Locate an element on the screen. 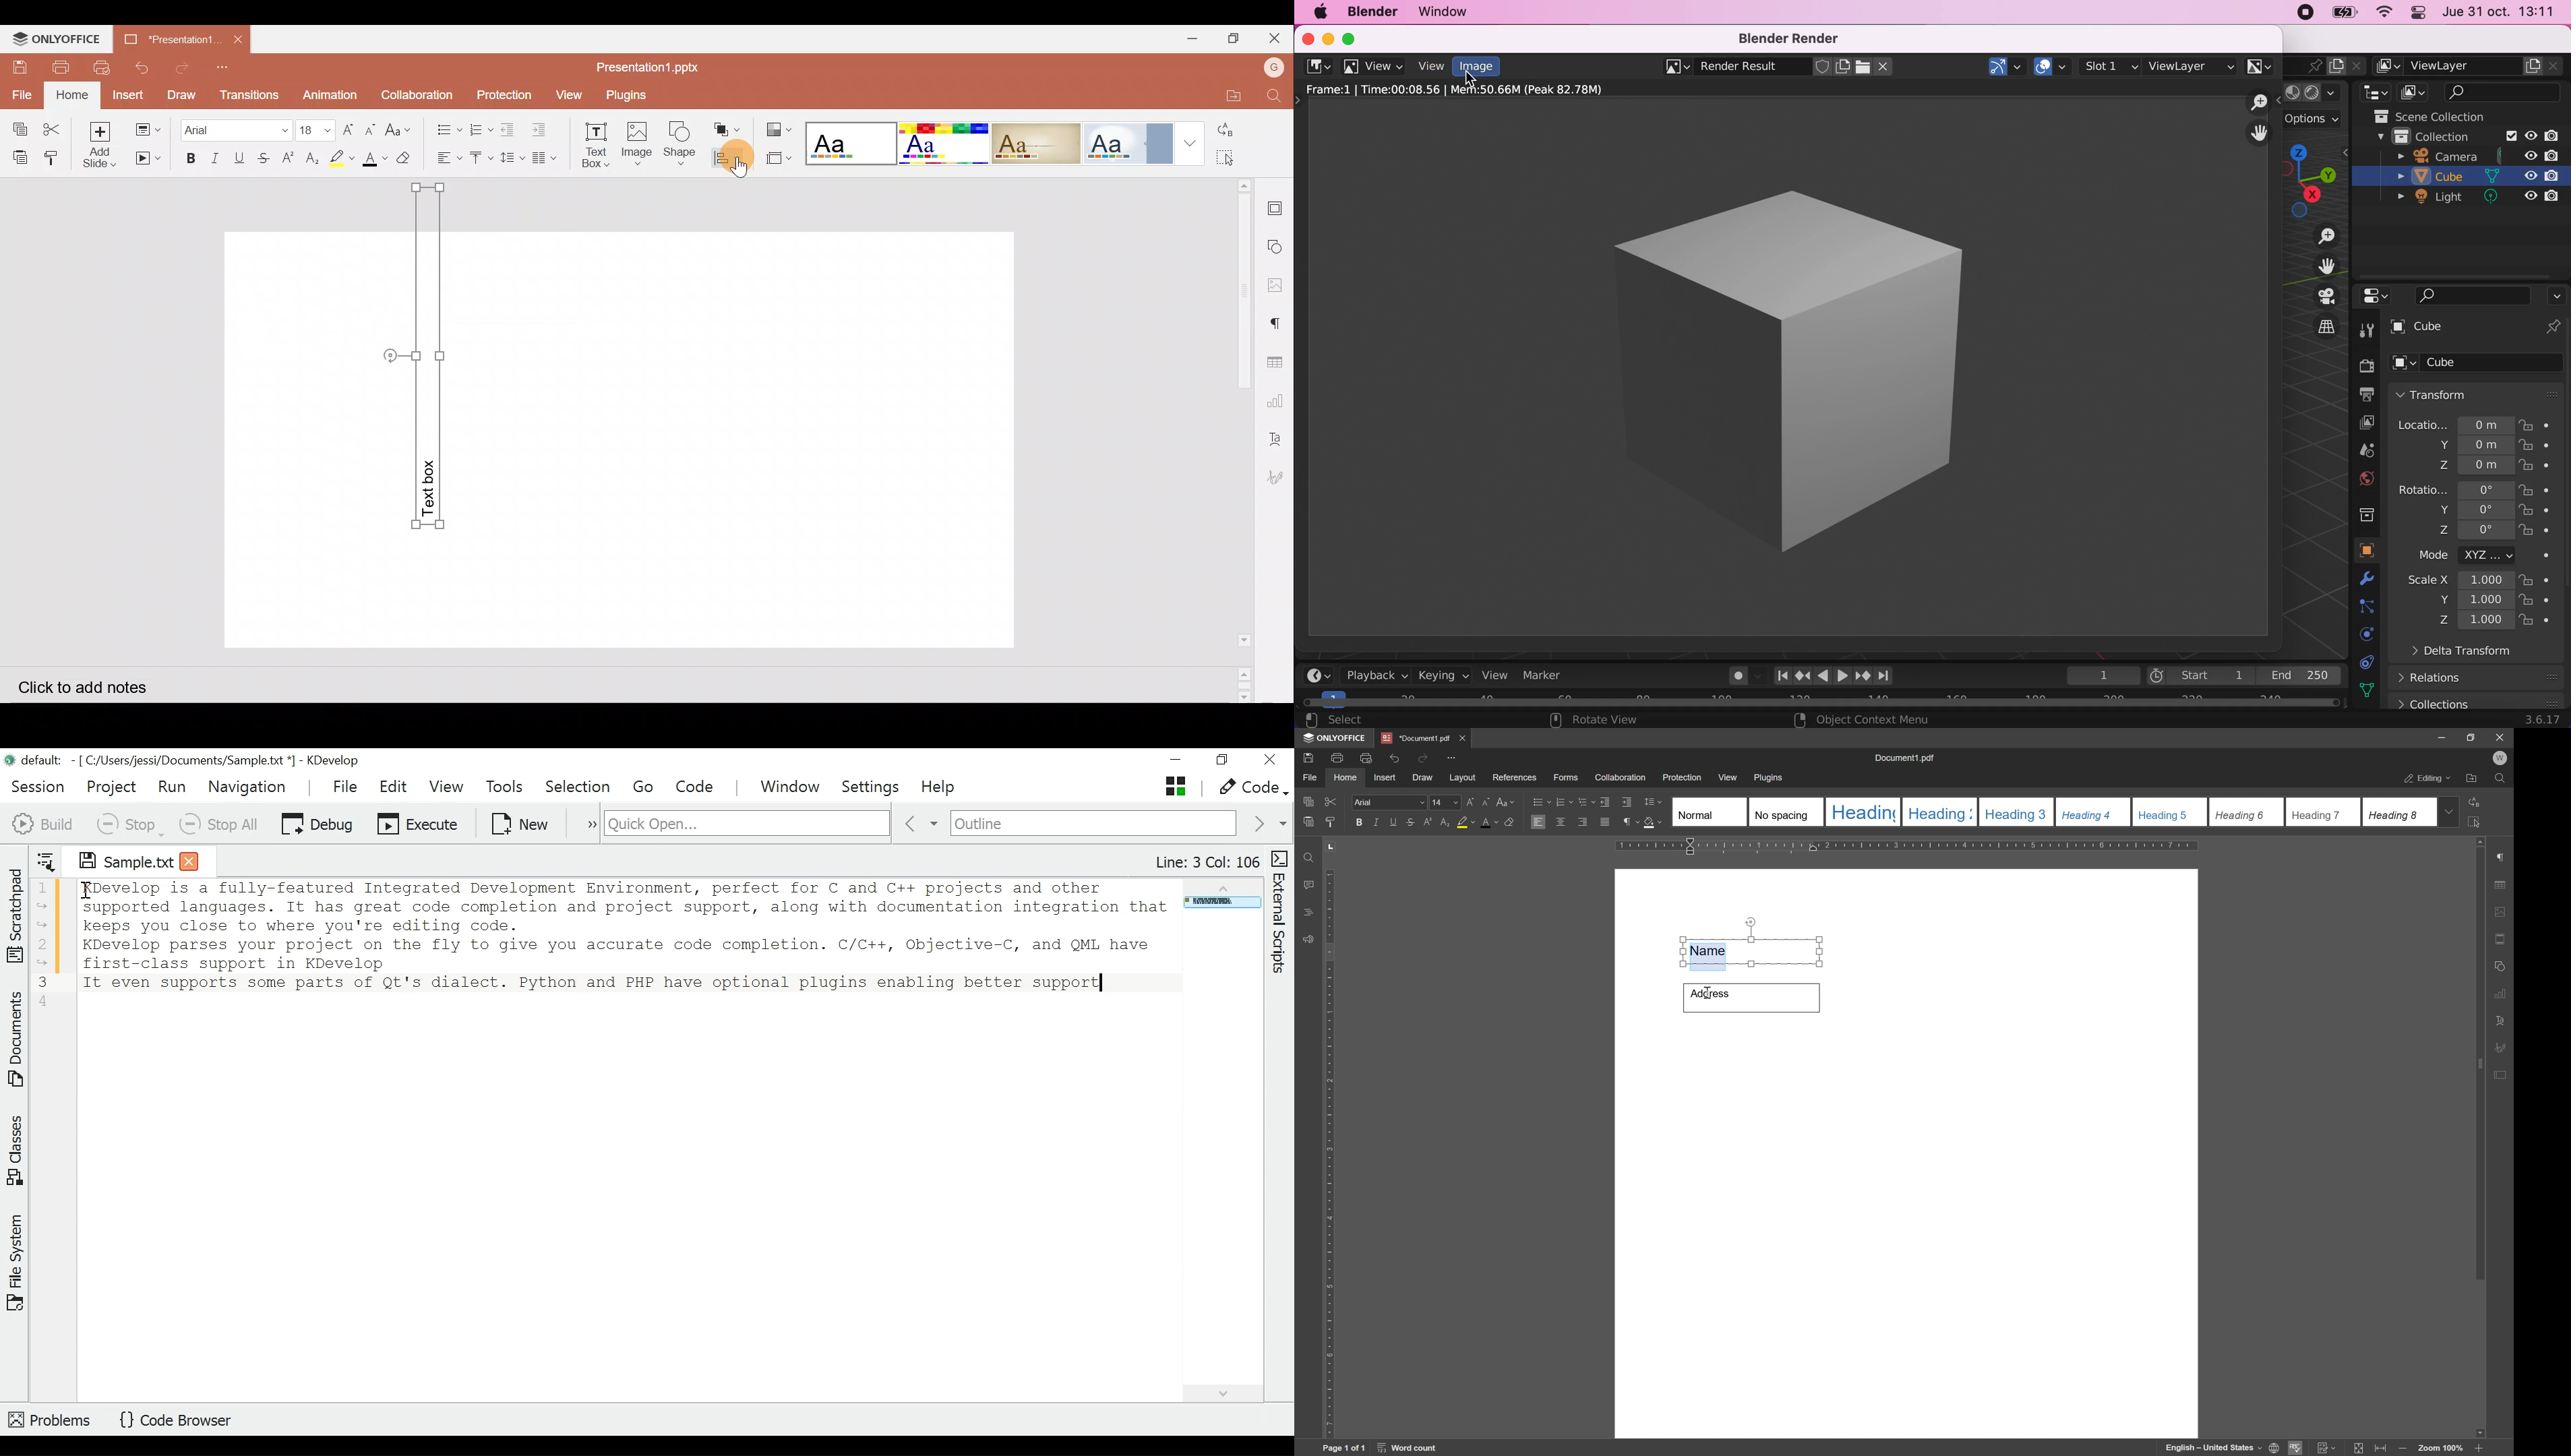  feedback & support is located at coordinates (1308, 940).